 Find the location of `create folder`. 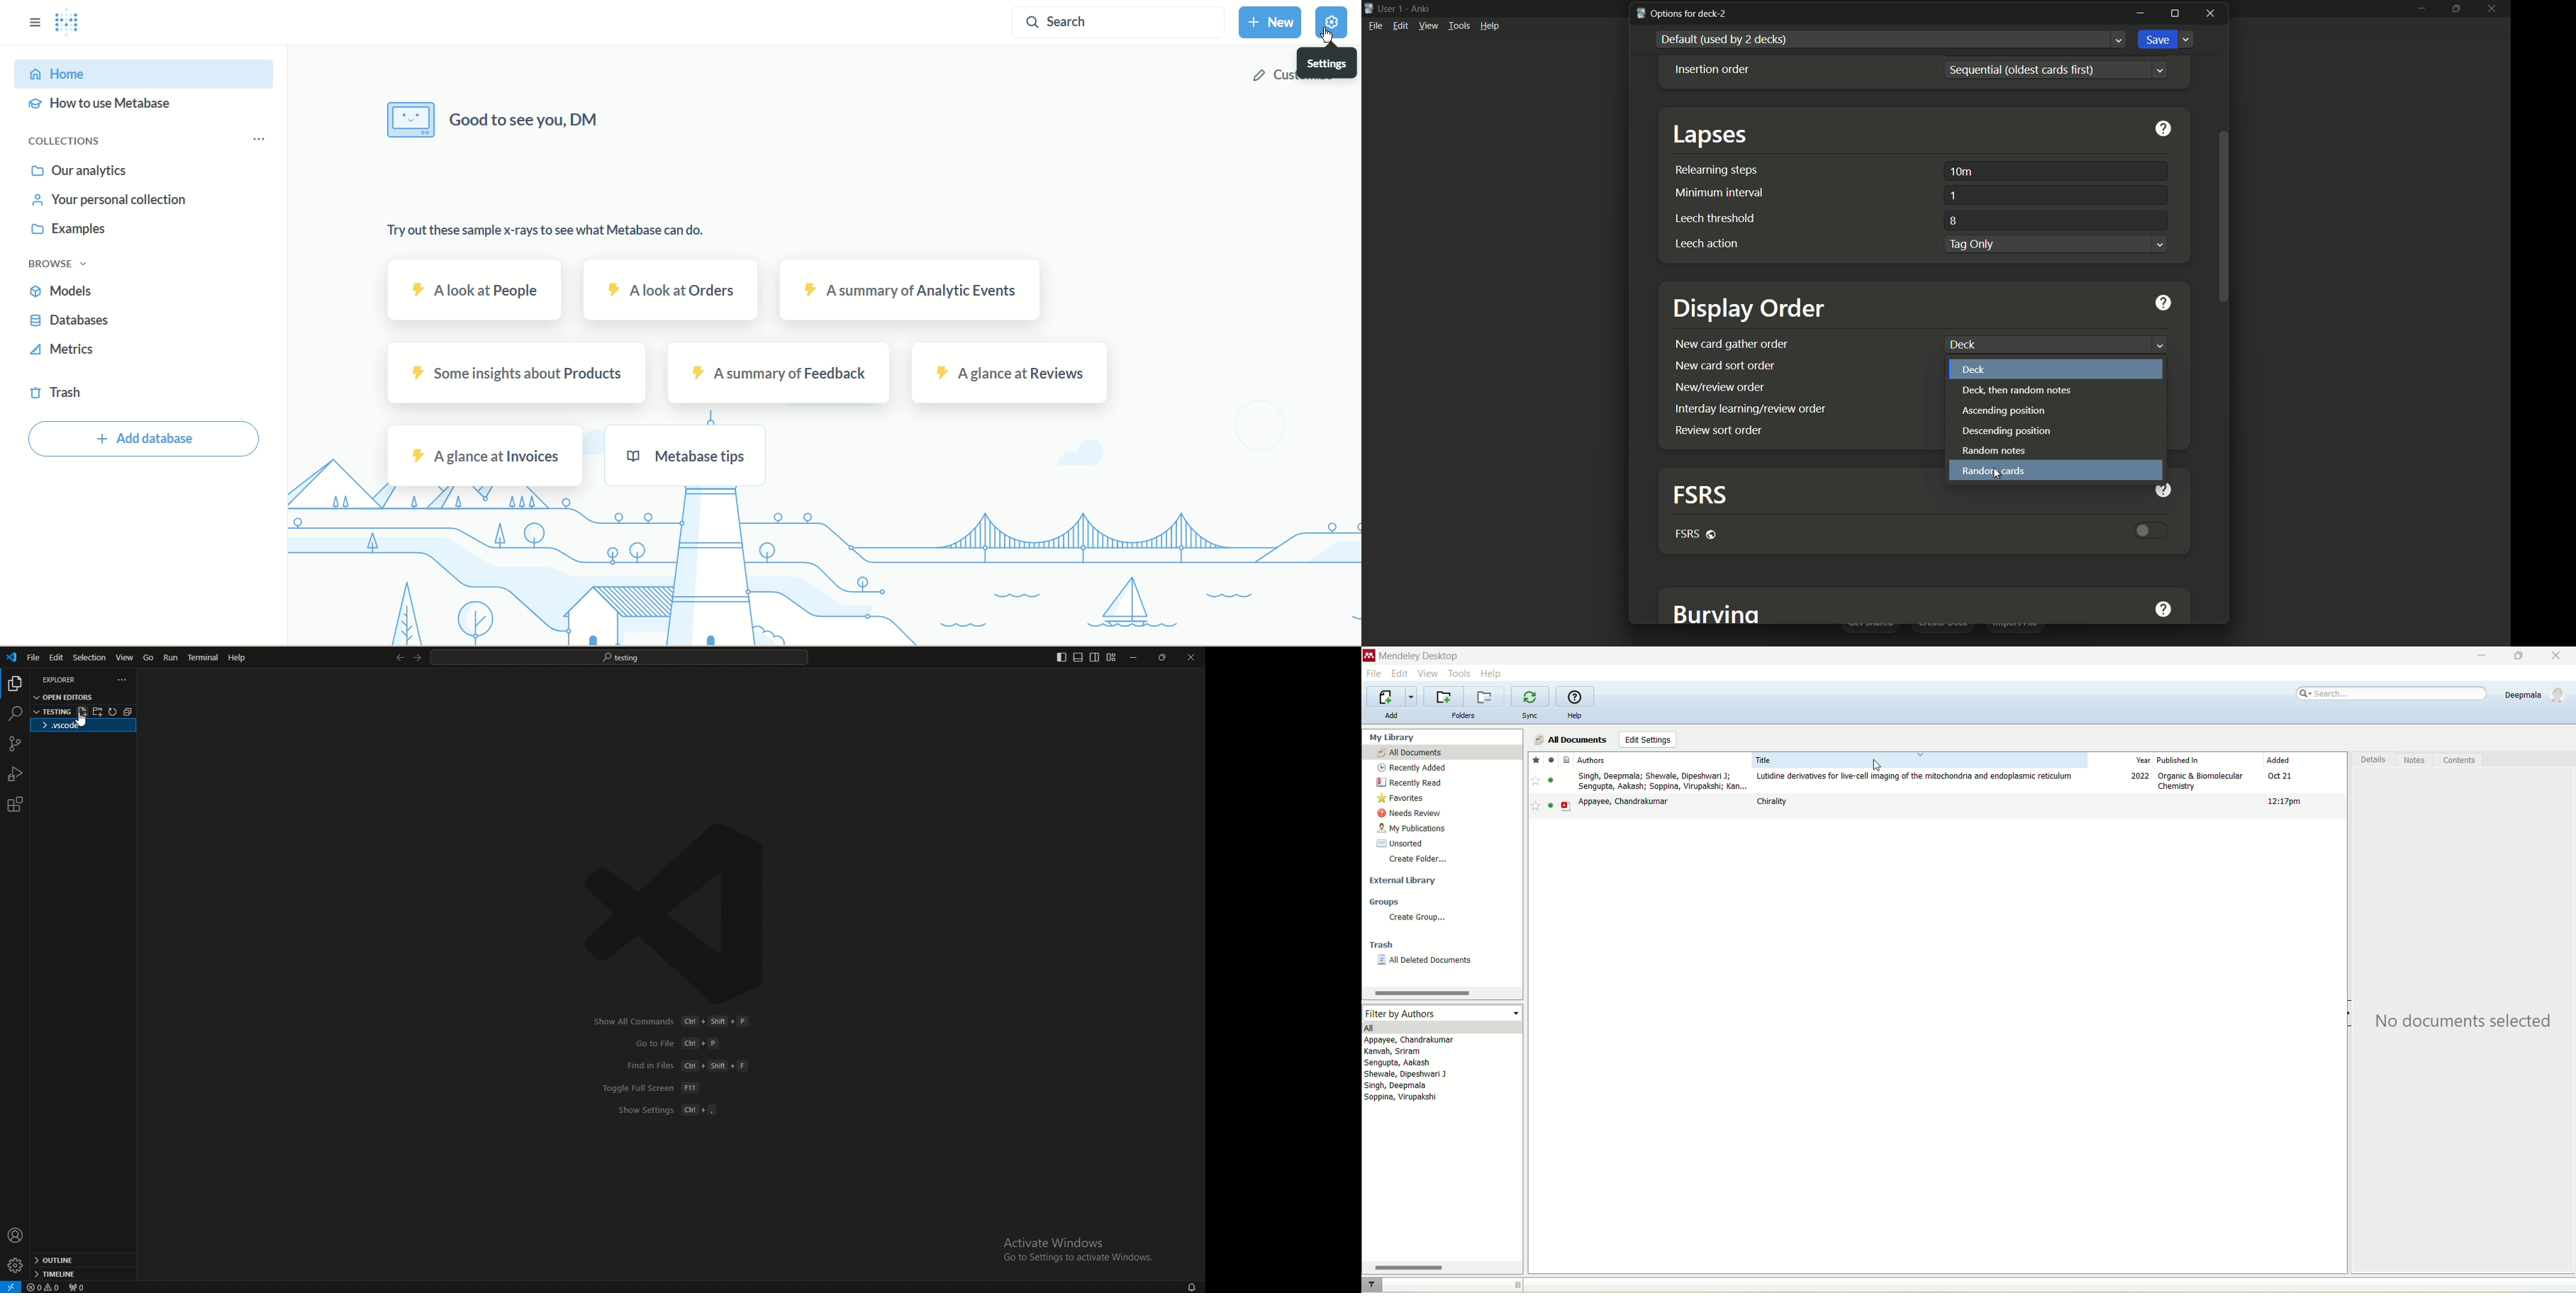

create folder is located at coordinates (1421, 860).